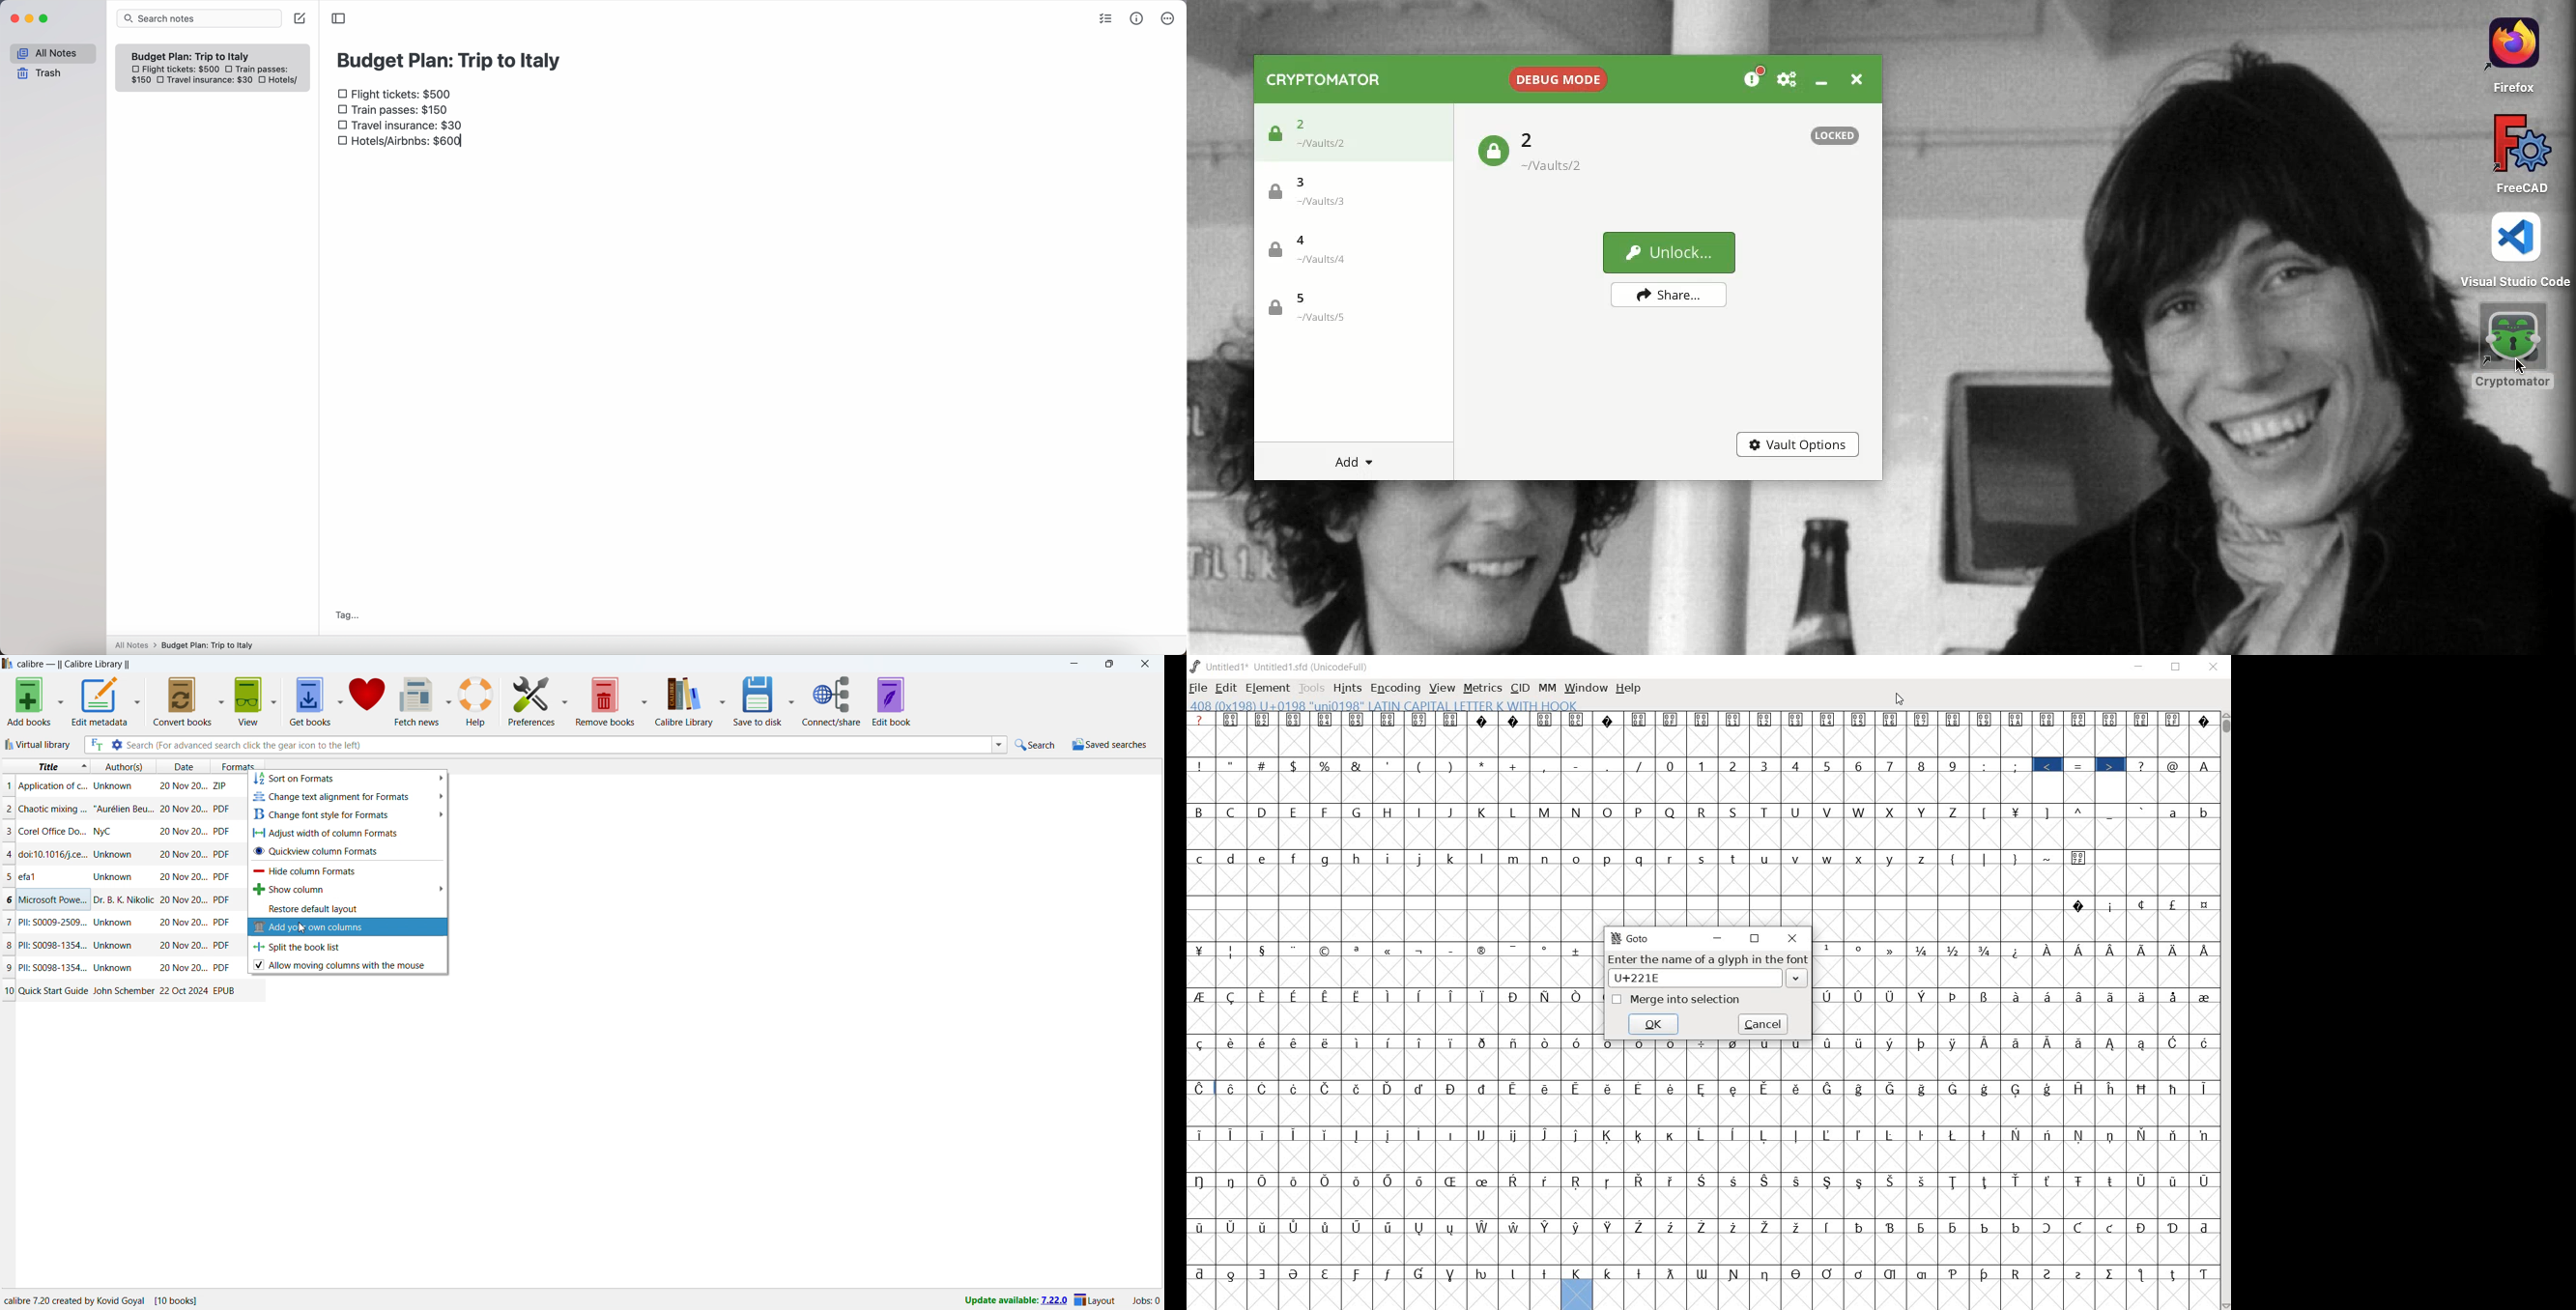 This screenshot has height=1316, width=2576. I want to click on 1, so click(7, 786).